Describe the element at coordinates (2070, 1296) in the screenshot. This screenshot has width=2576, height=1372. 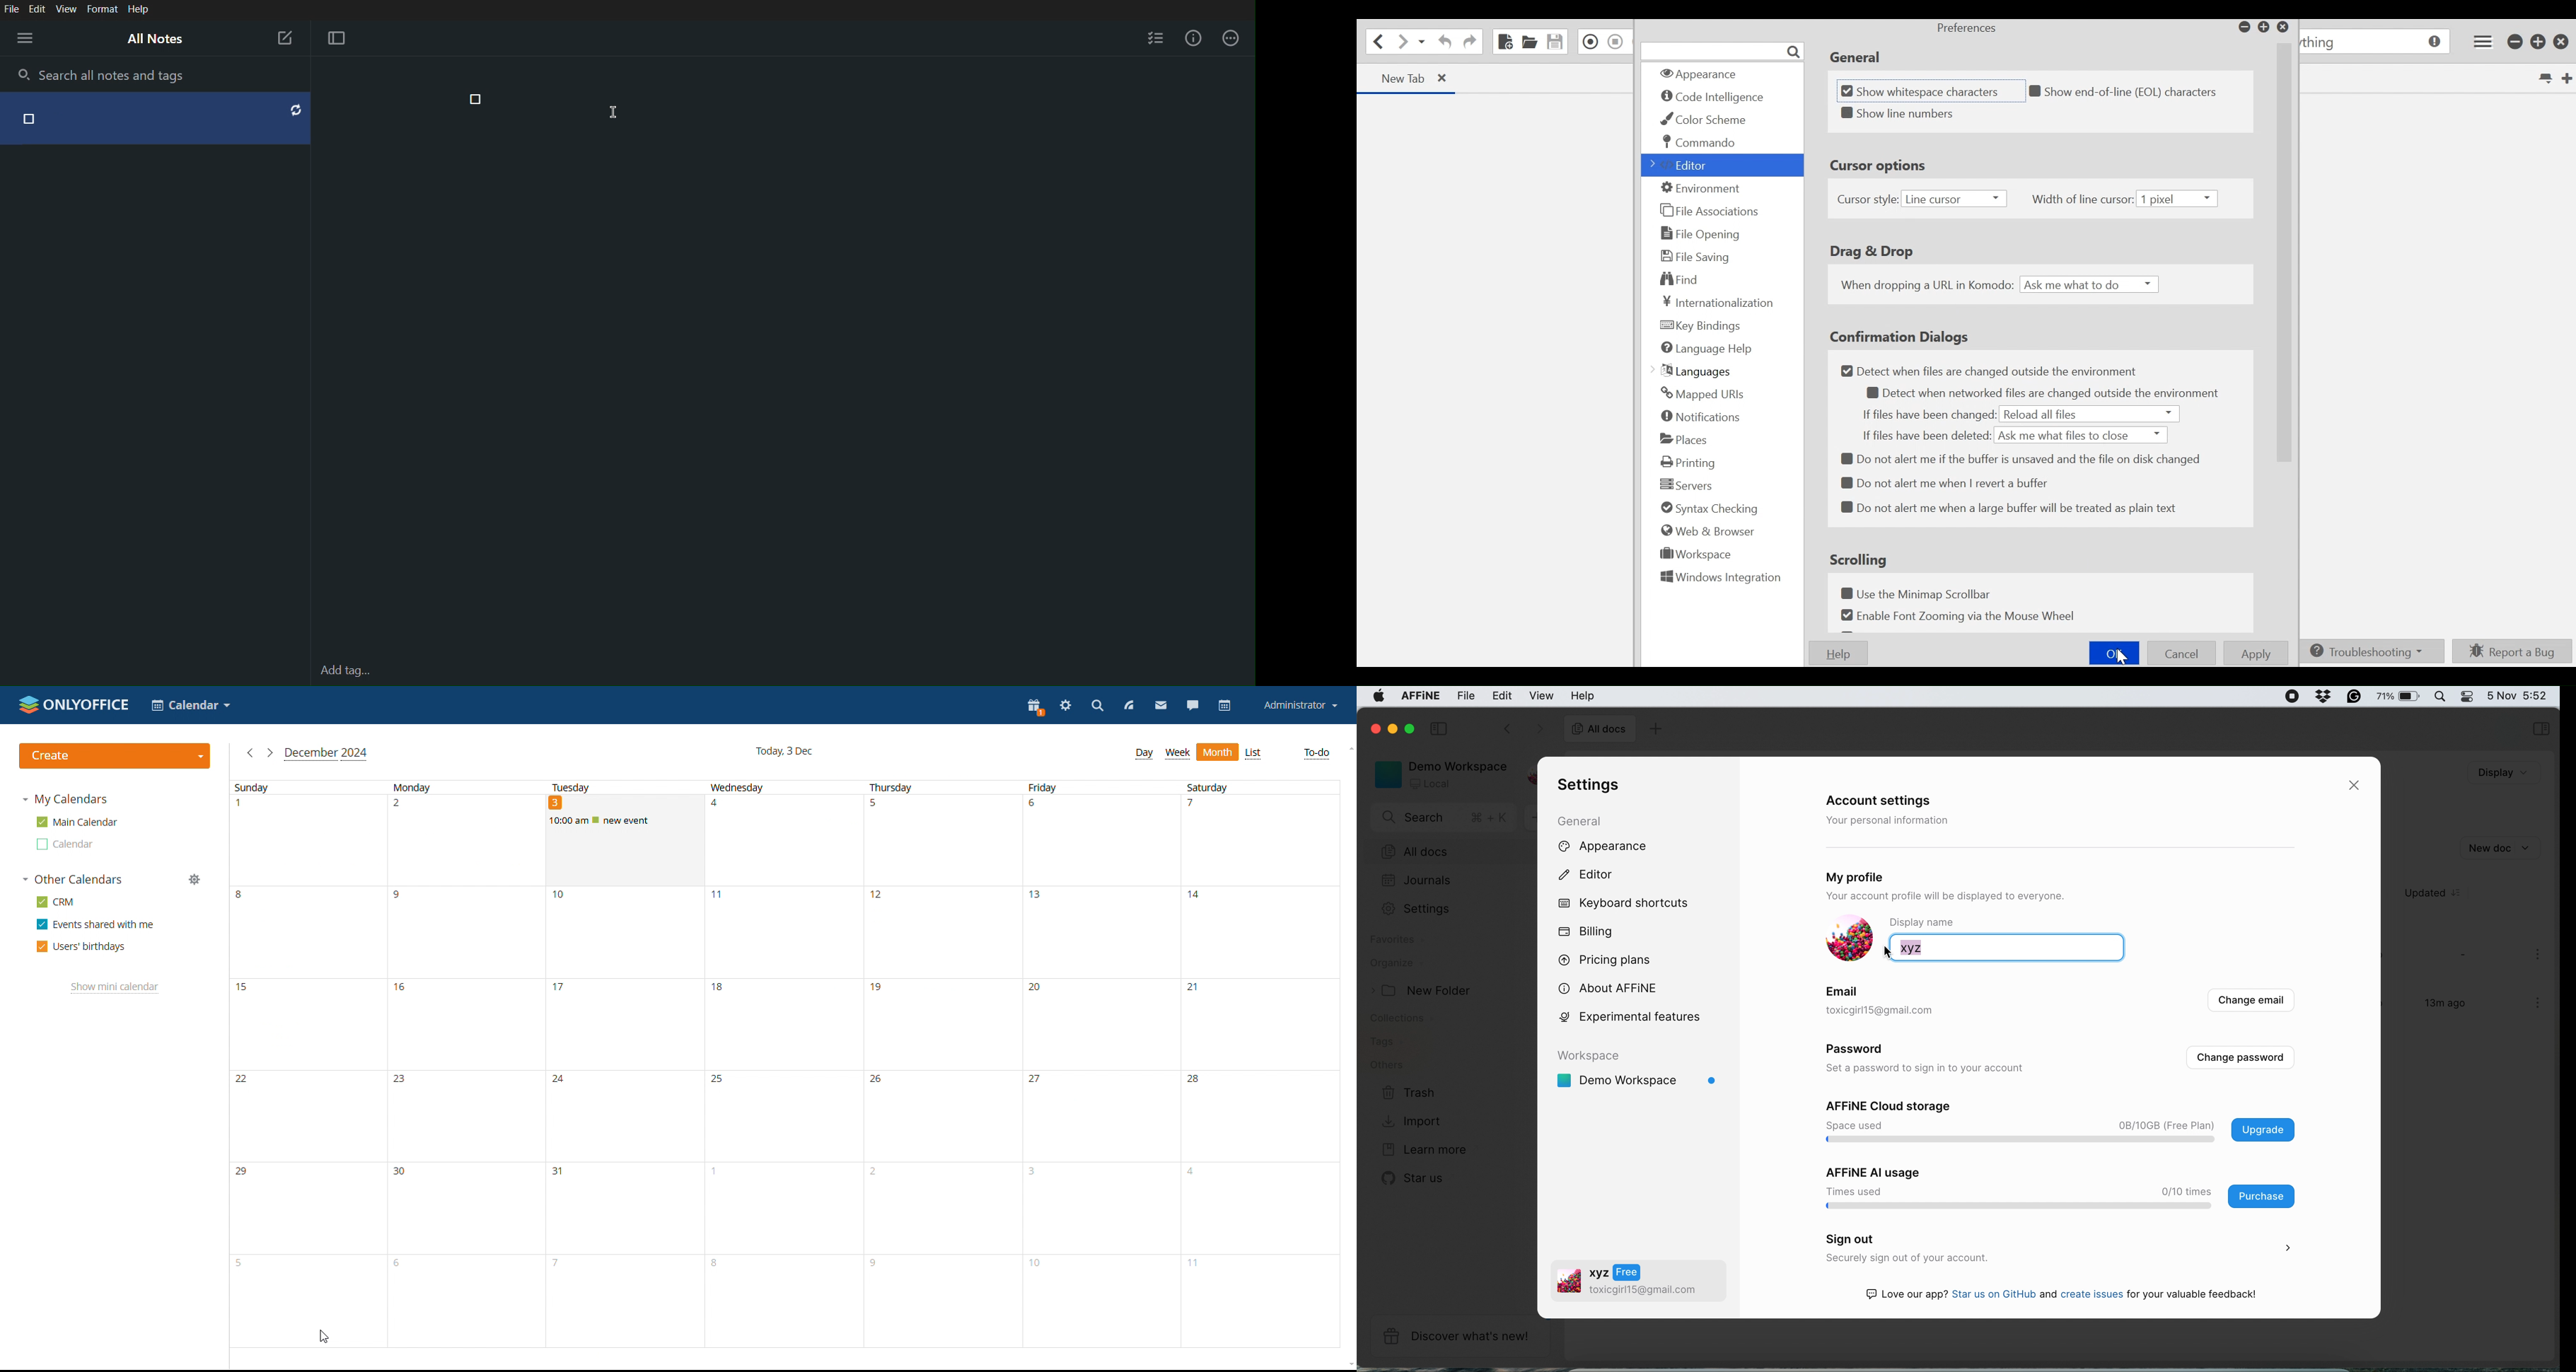
I see `Love our app? Star us on GitHub and create issues for your valuable feedback!` at that location.